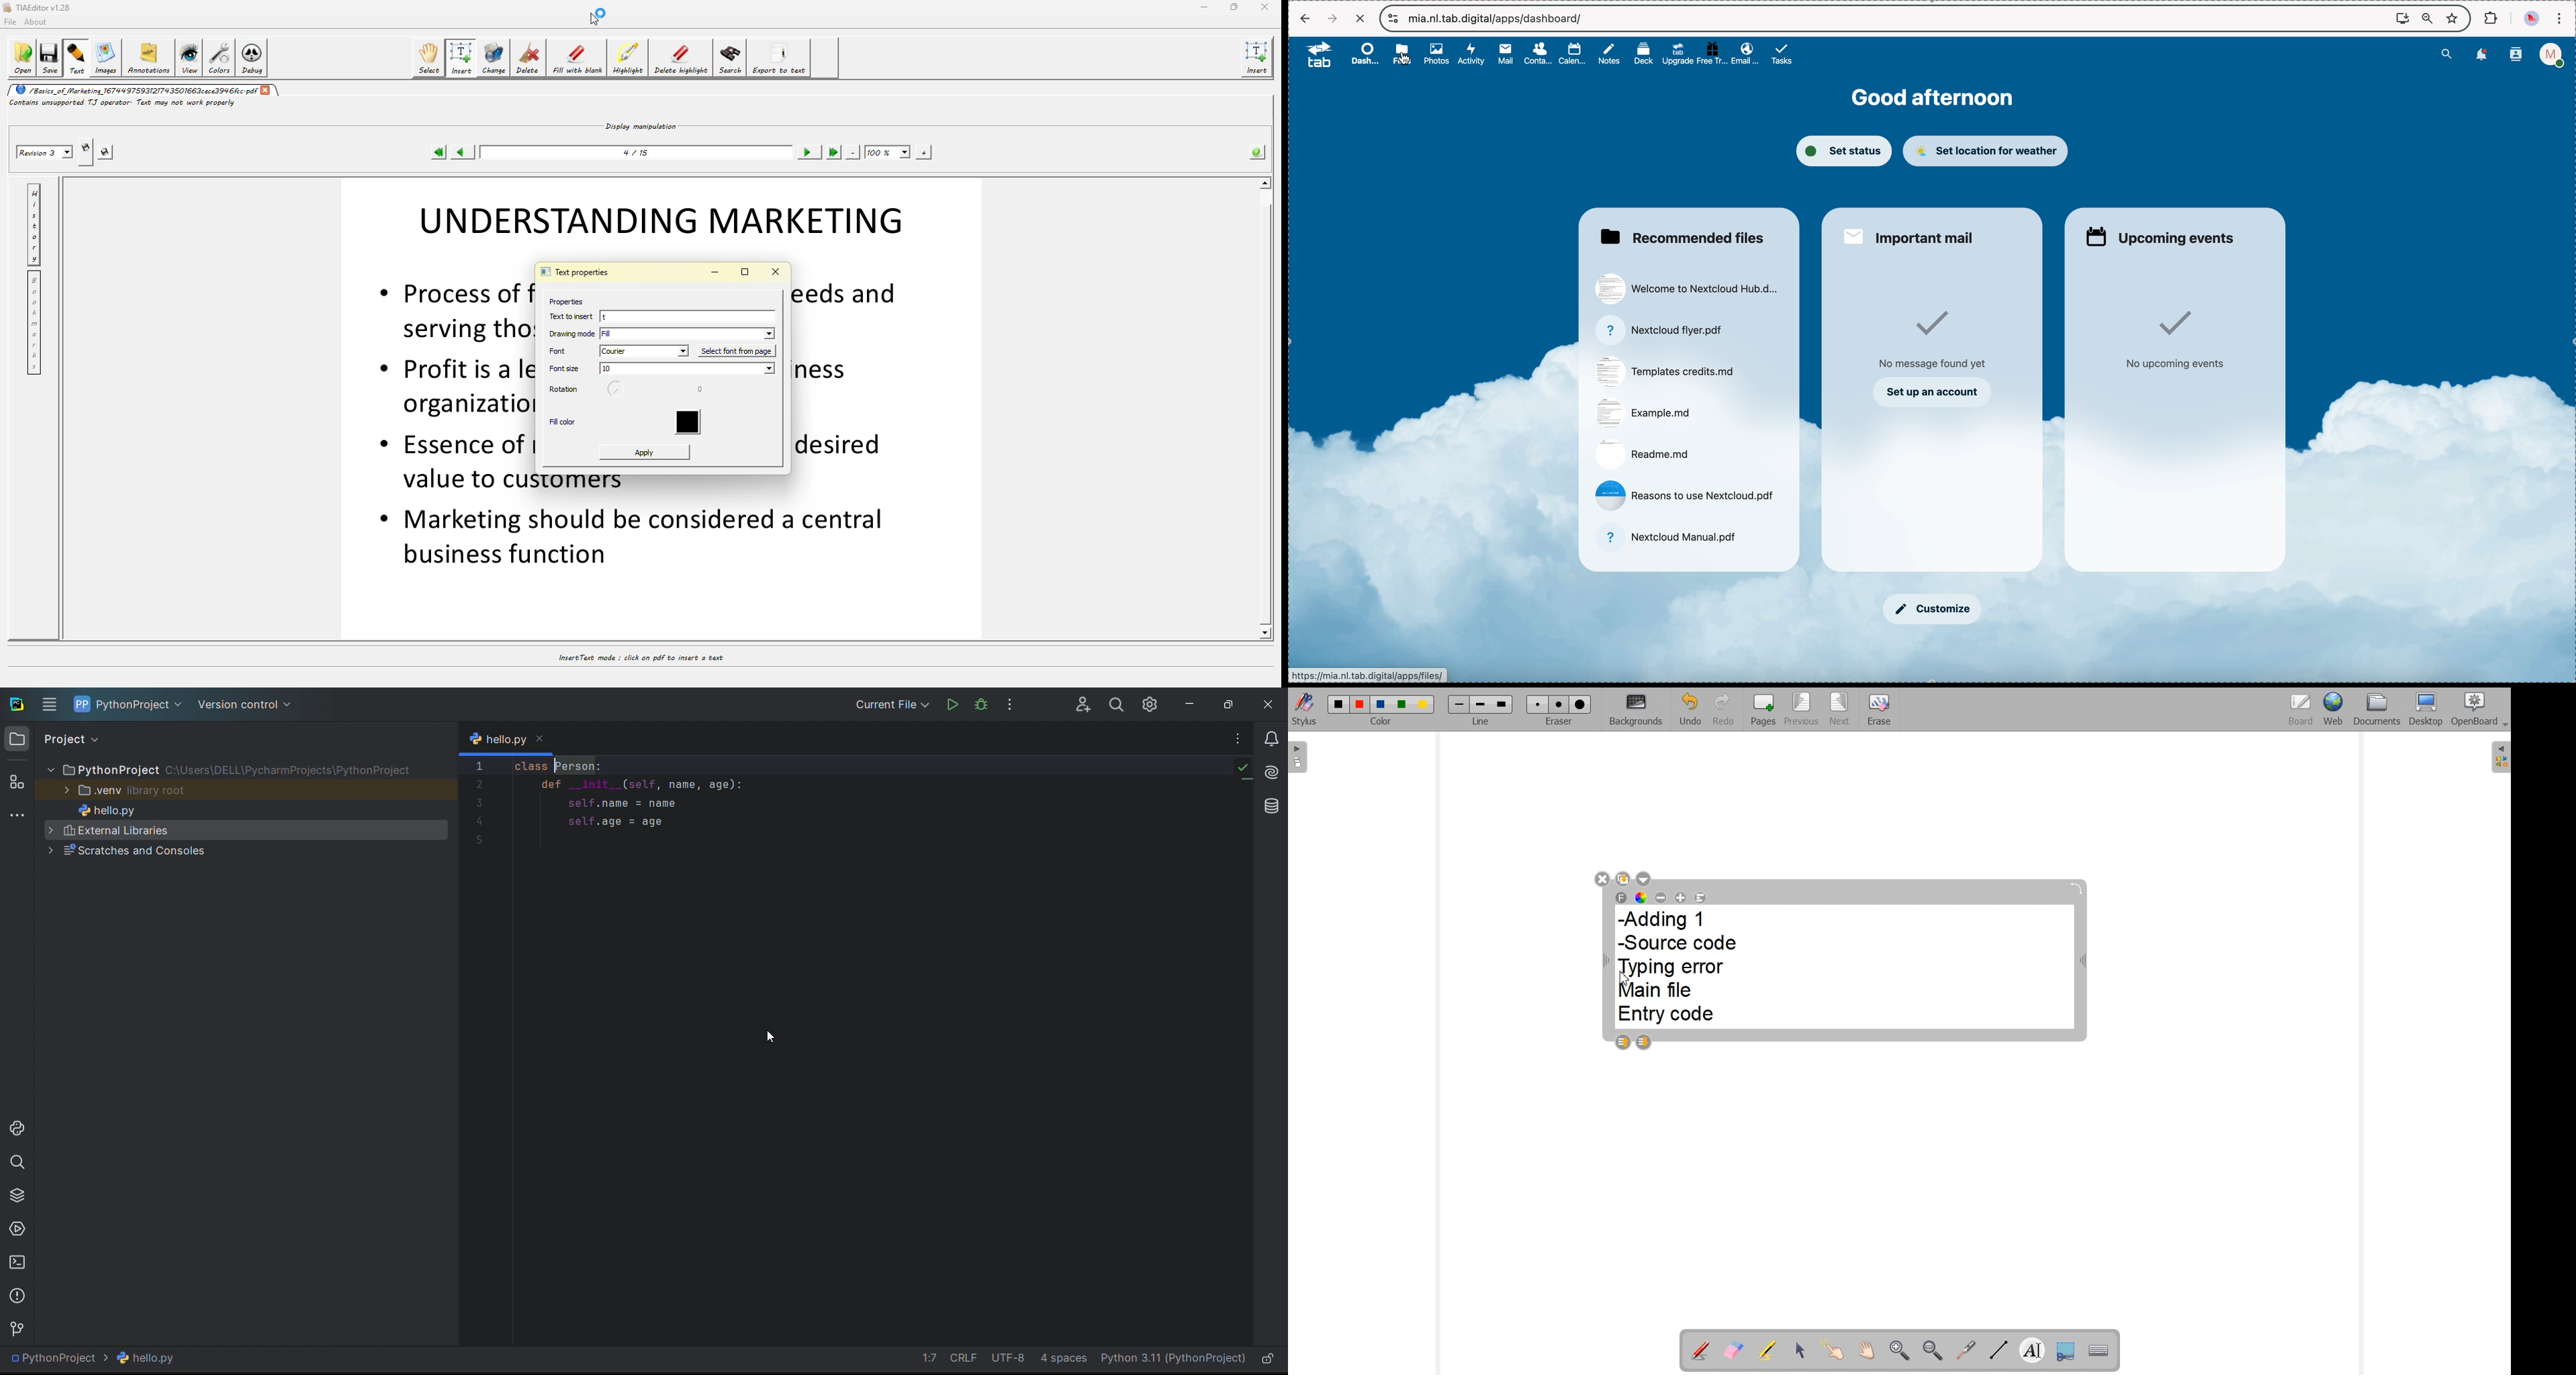 Image resolution: width=2576 pixels, height=1400 pixels. Describe the element at coordinates (2402, 17) in the screenshot. I see `screen` at that location.